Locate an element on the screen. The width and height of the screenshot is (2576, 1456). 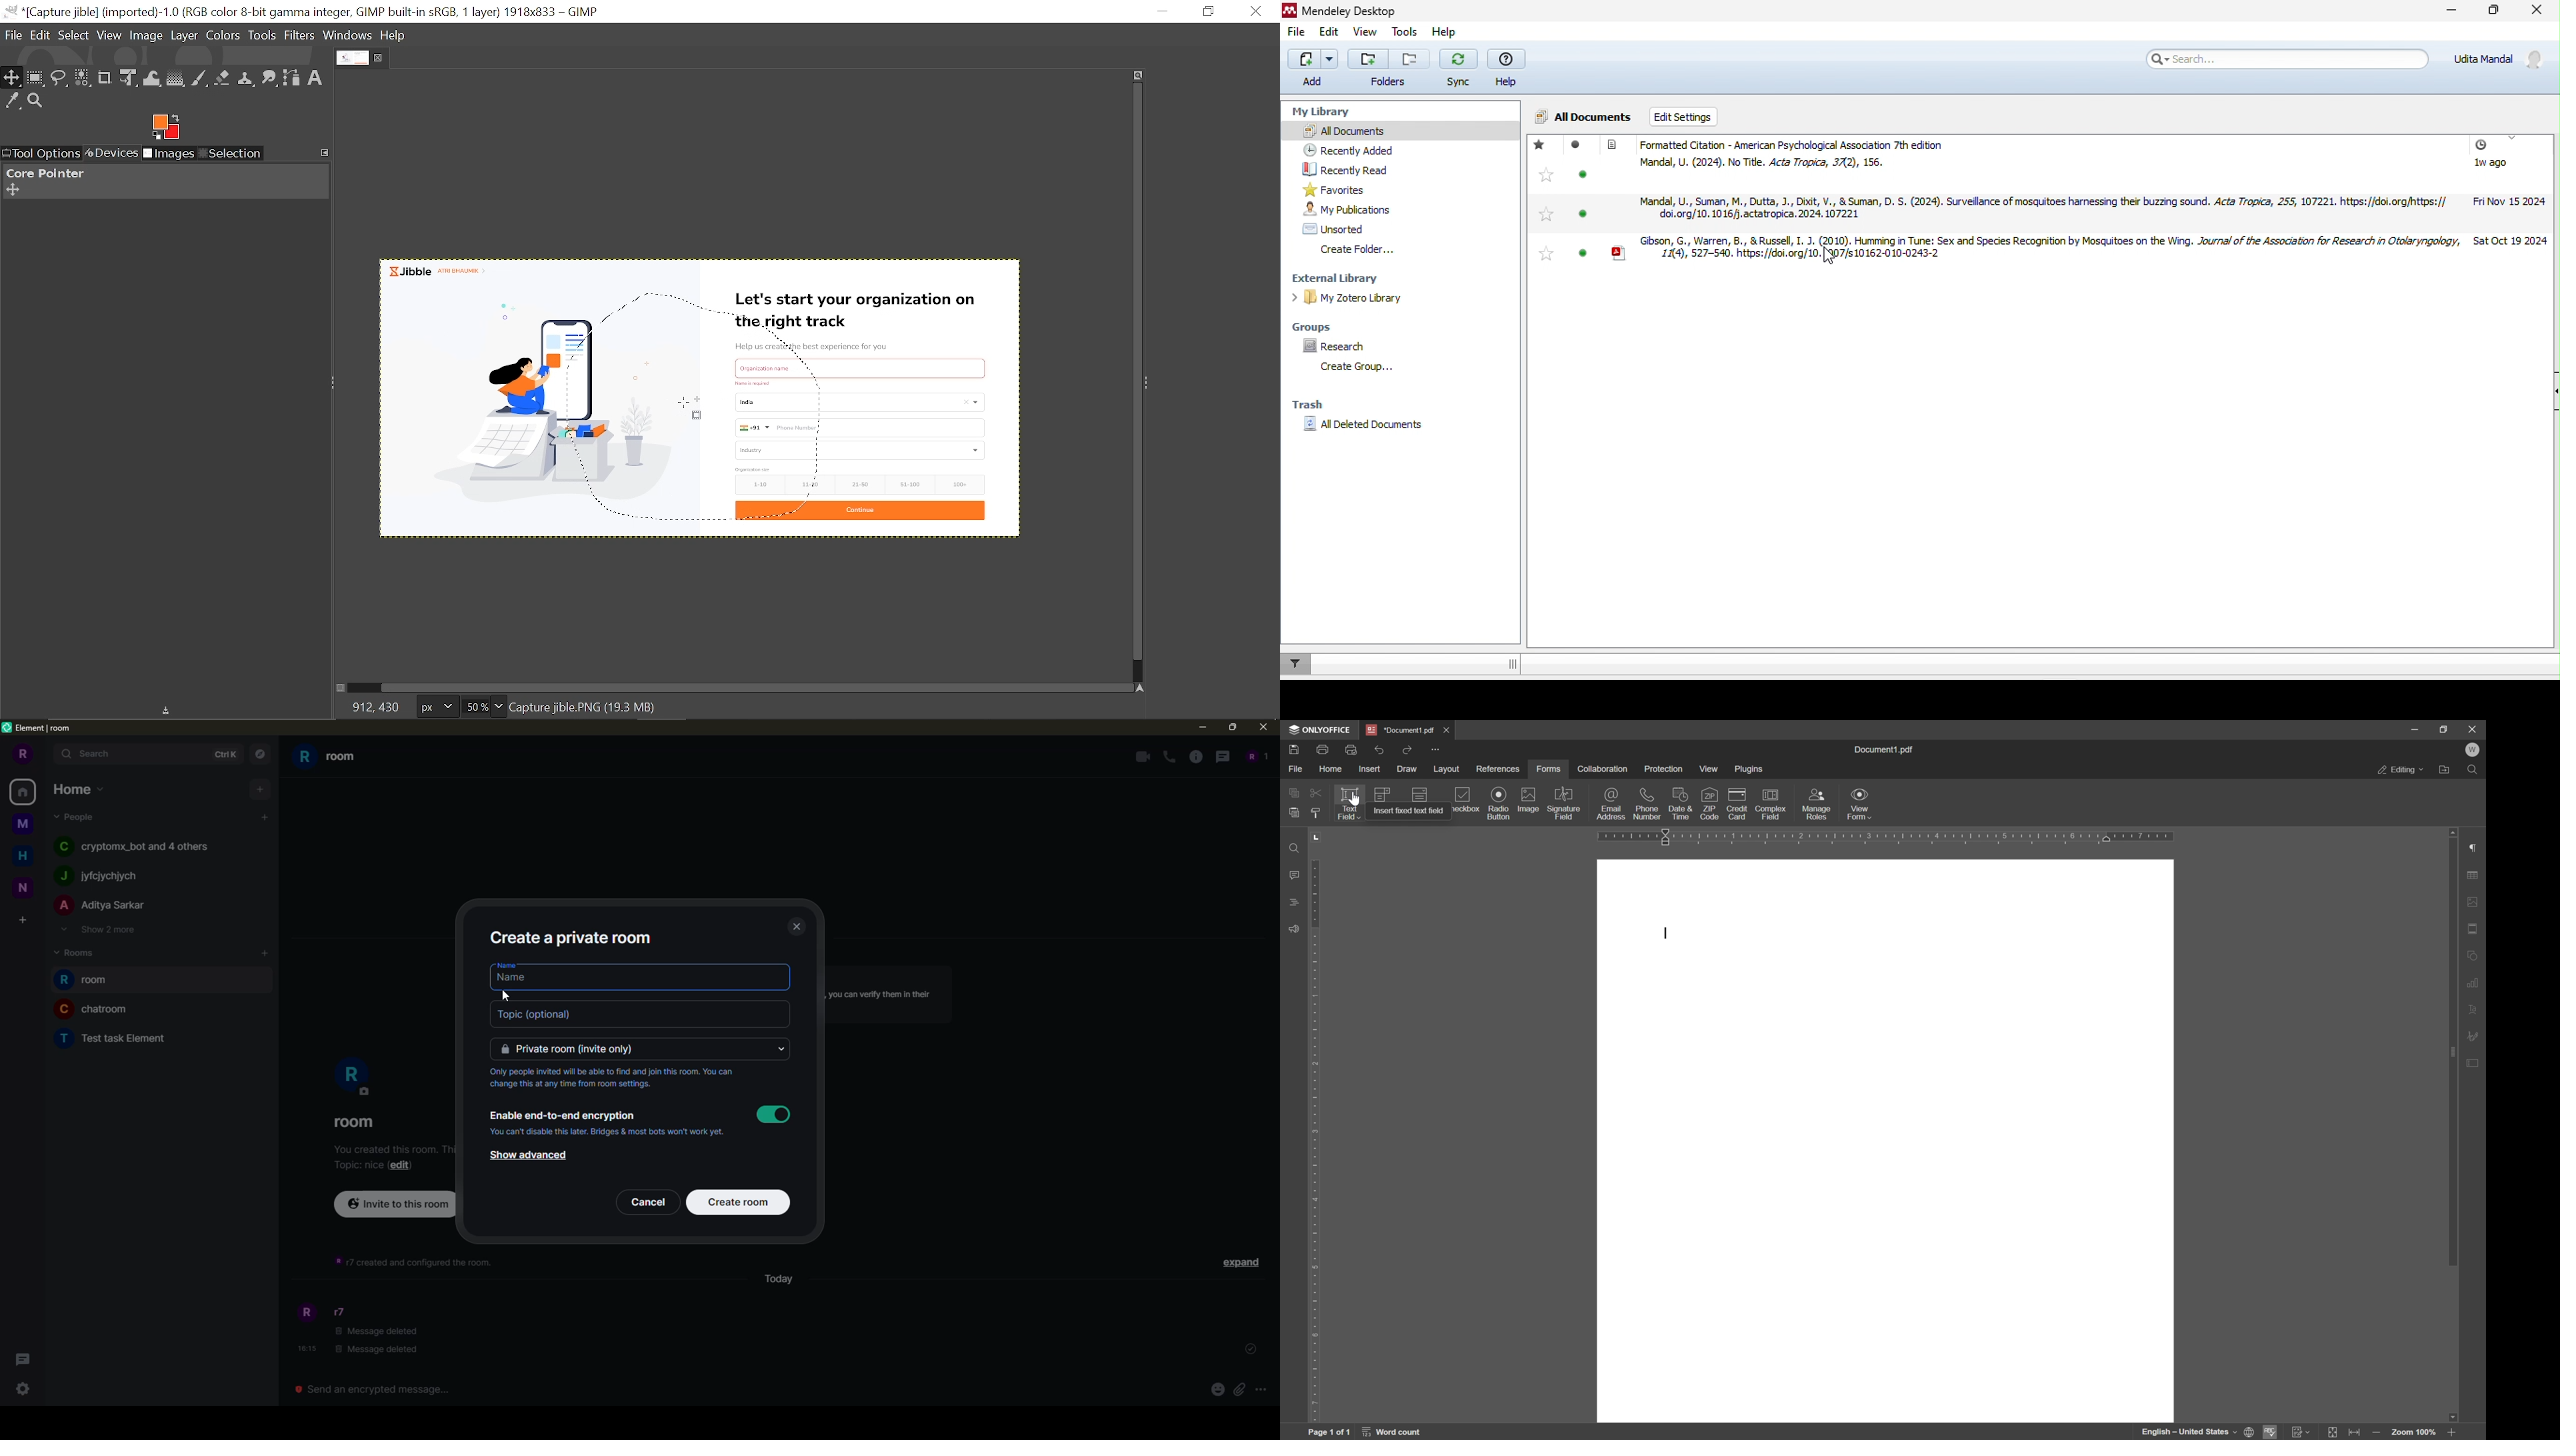
set document language is located at coordinates (2249, 1433).